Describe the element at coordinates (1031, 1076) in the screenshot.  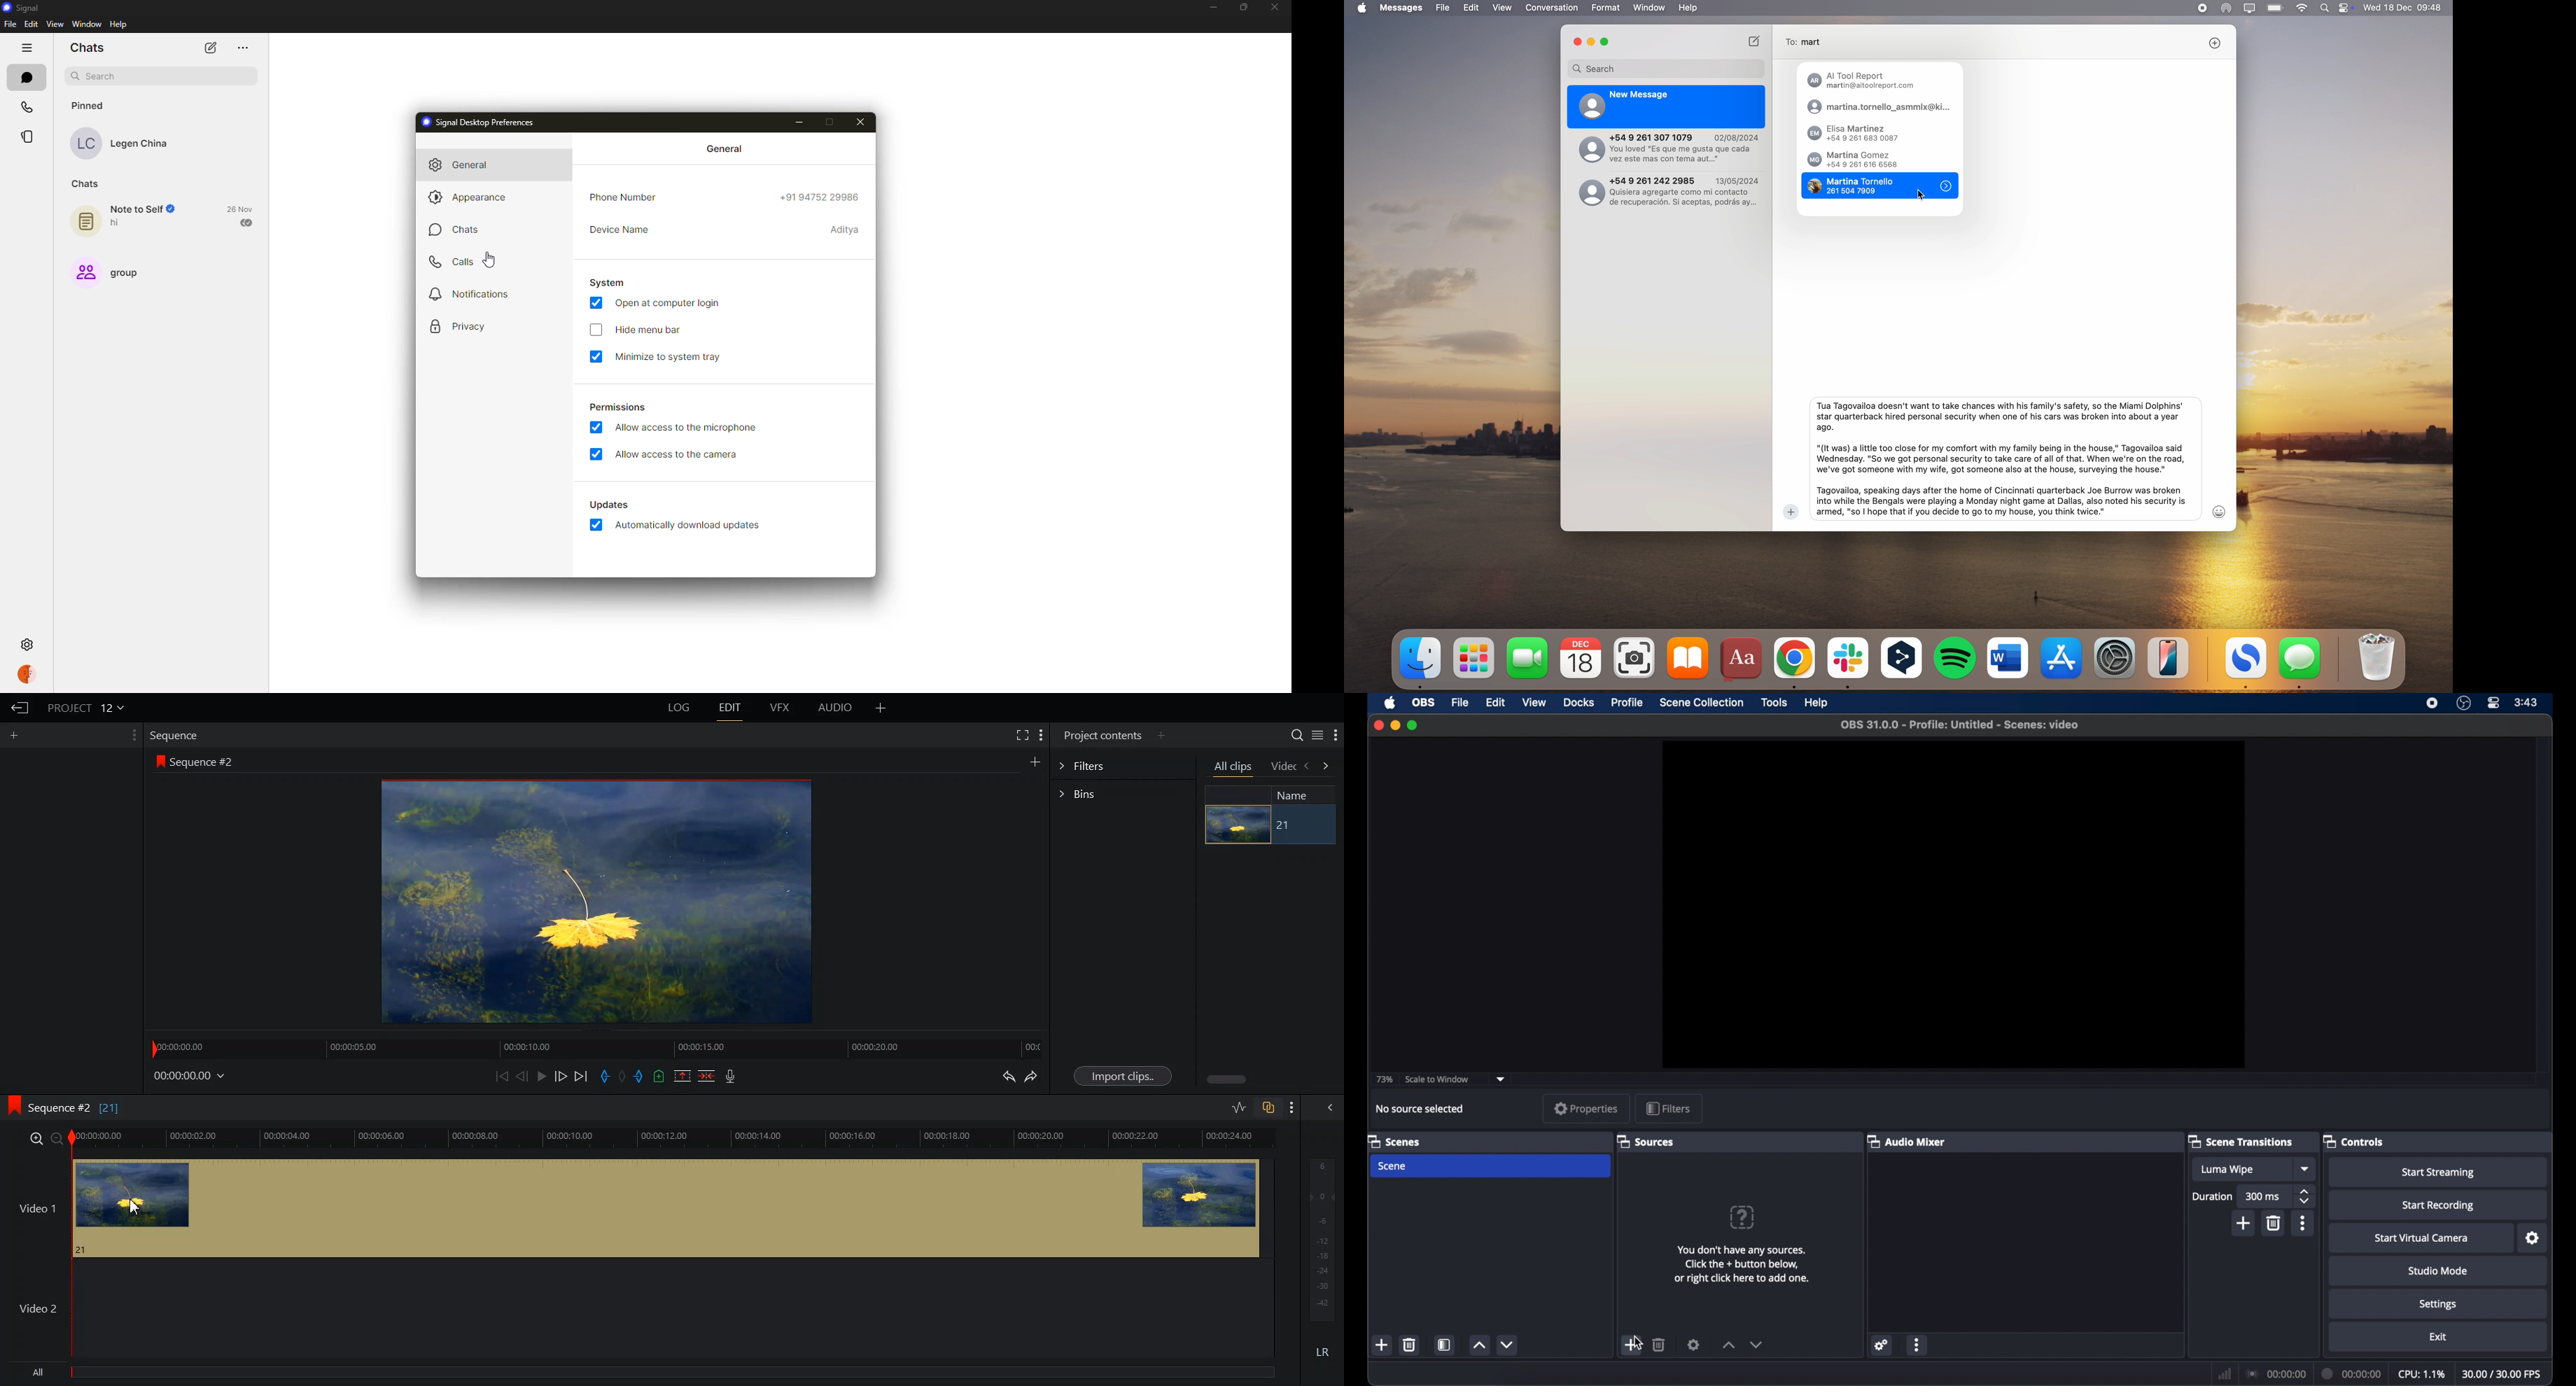
I see `Redo` at that location.